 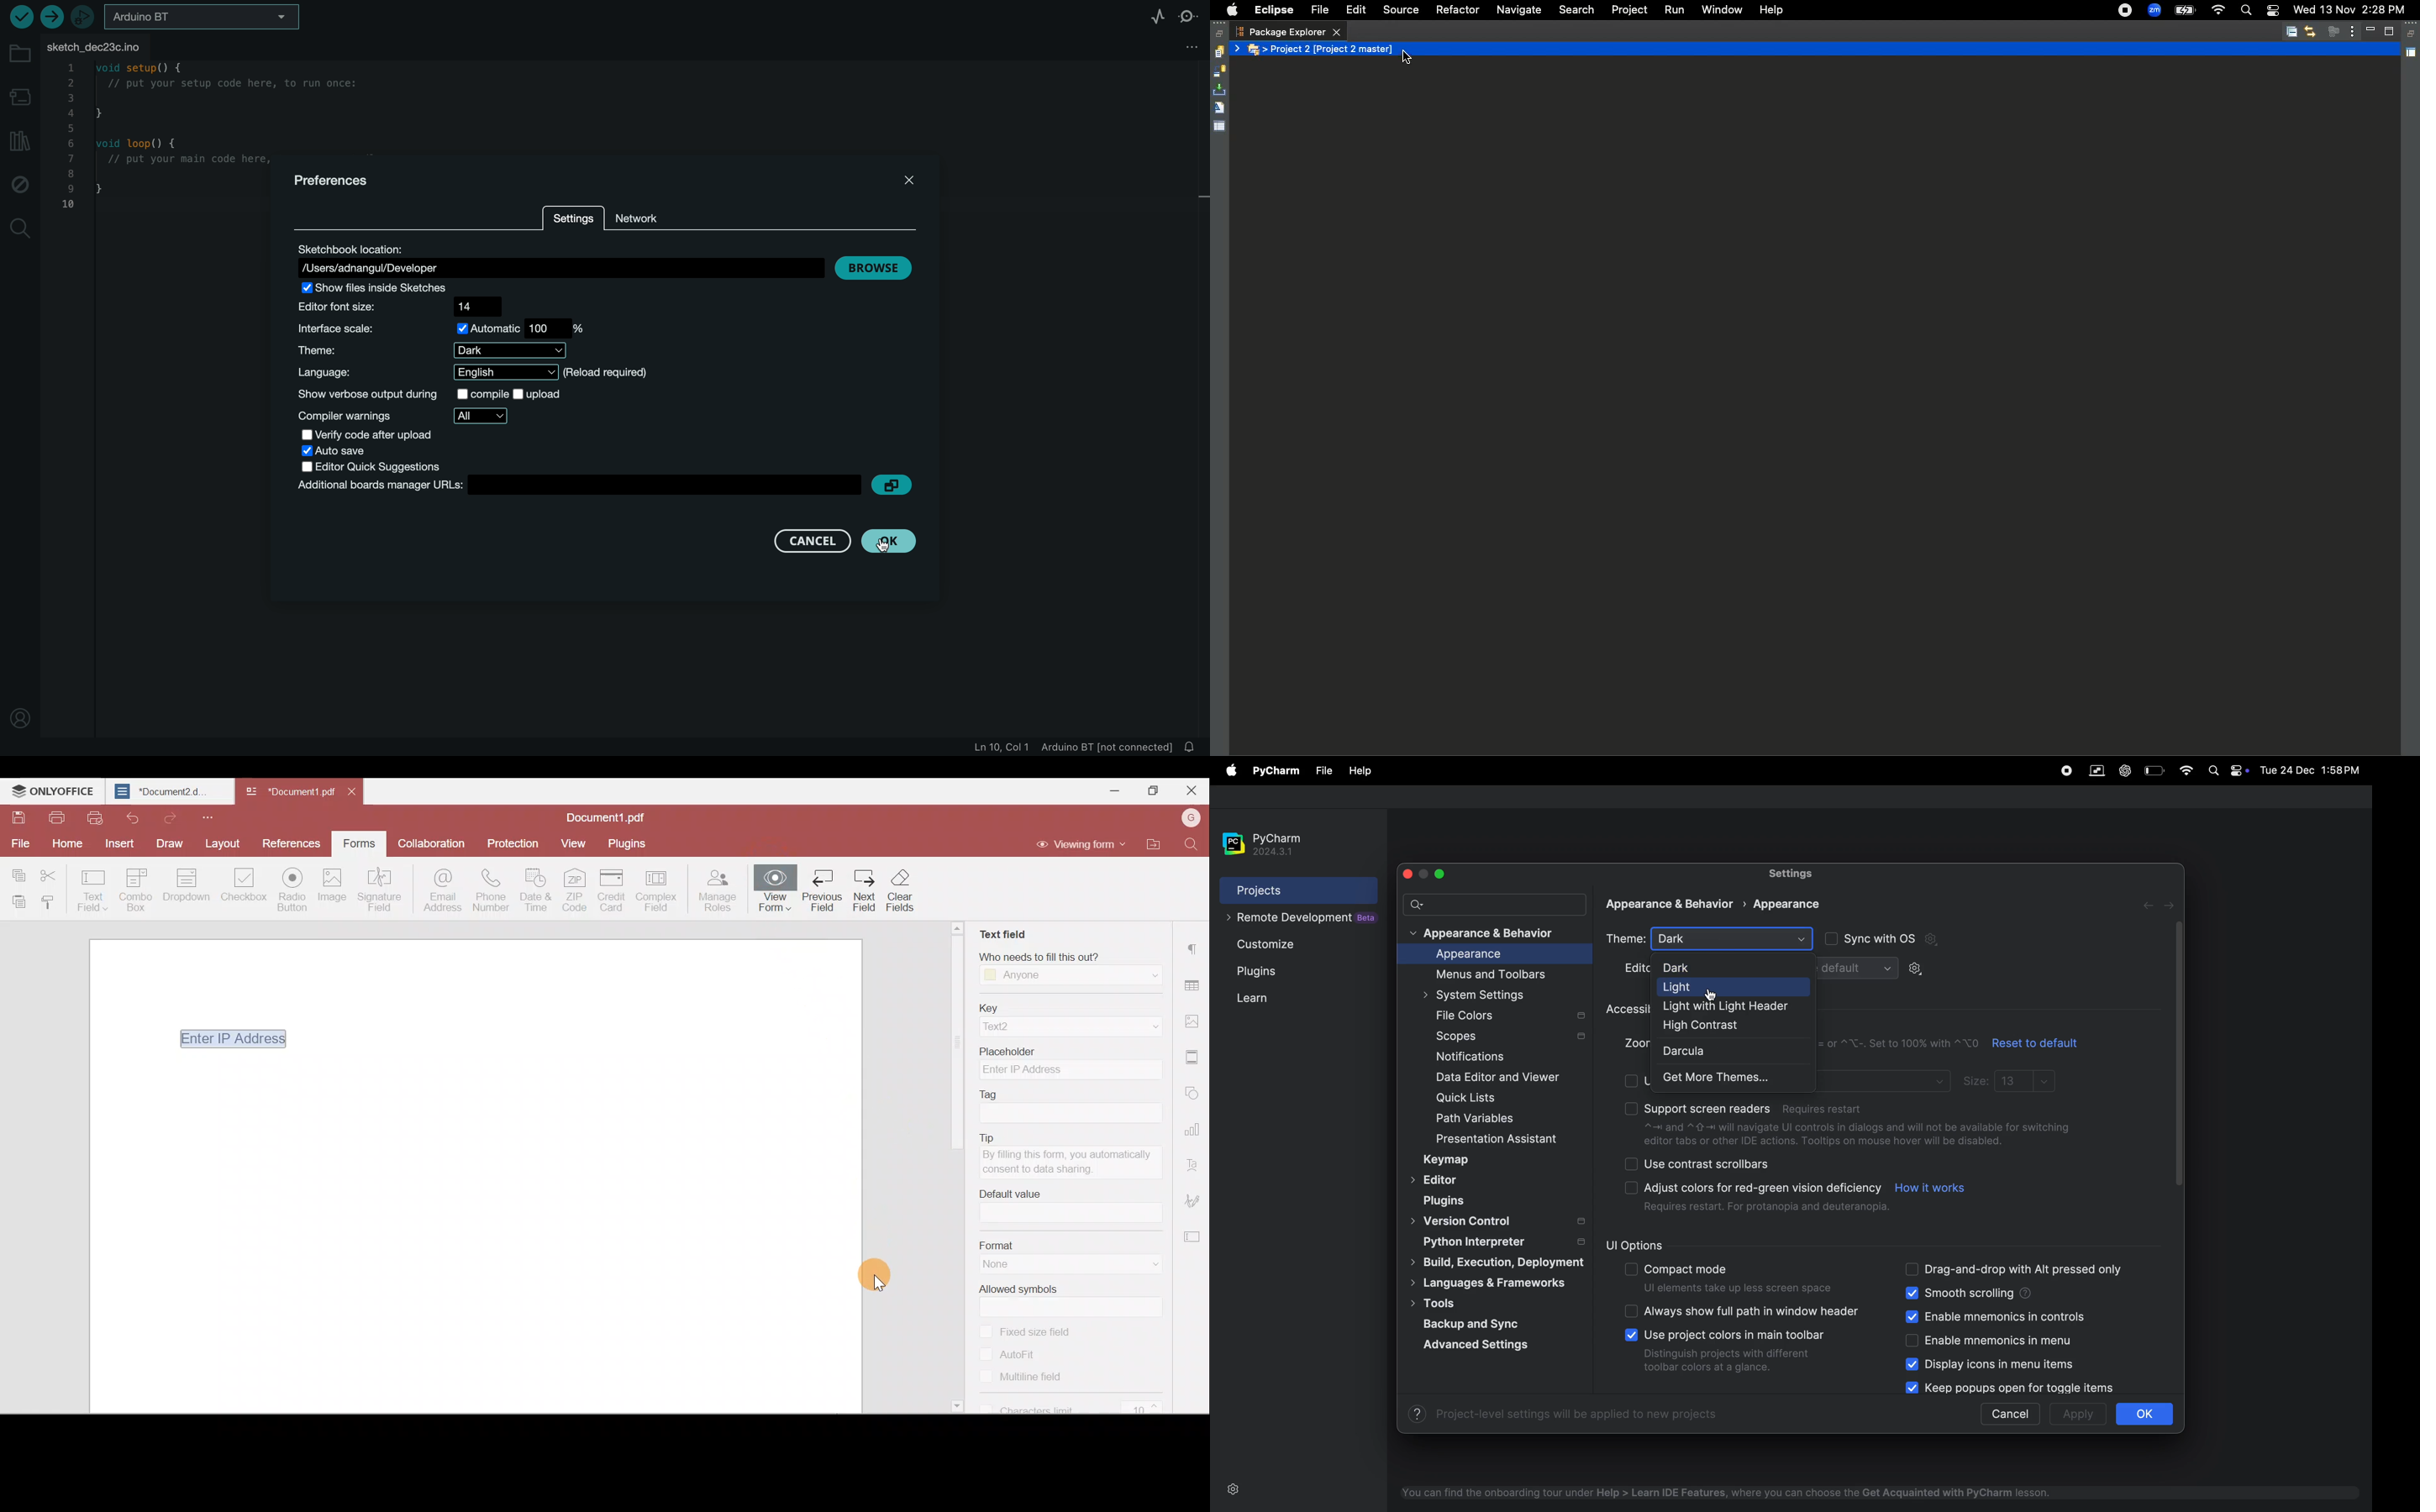 I want to click on record, so click(x=2065, y=771).